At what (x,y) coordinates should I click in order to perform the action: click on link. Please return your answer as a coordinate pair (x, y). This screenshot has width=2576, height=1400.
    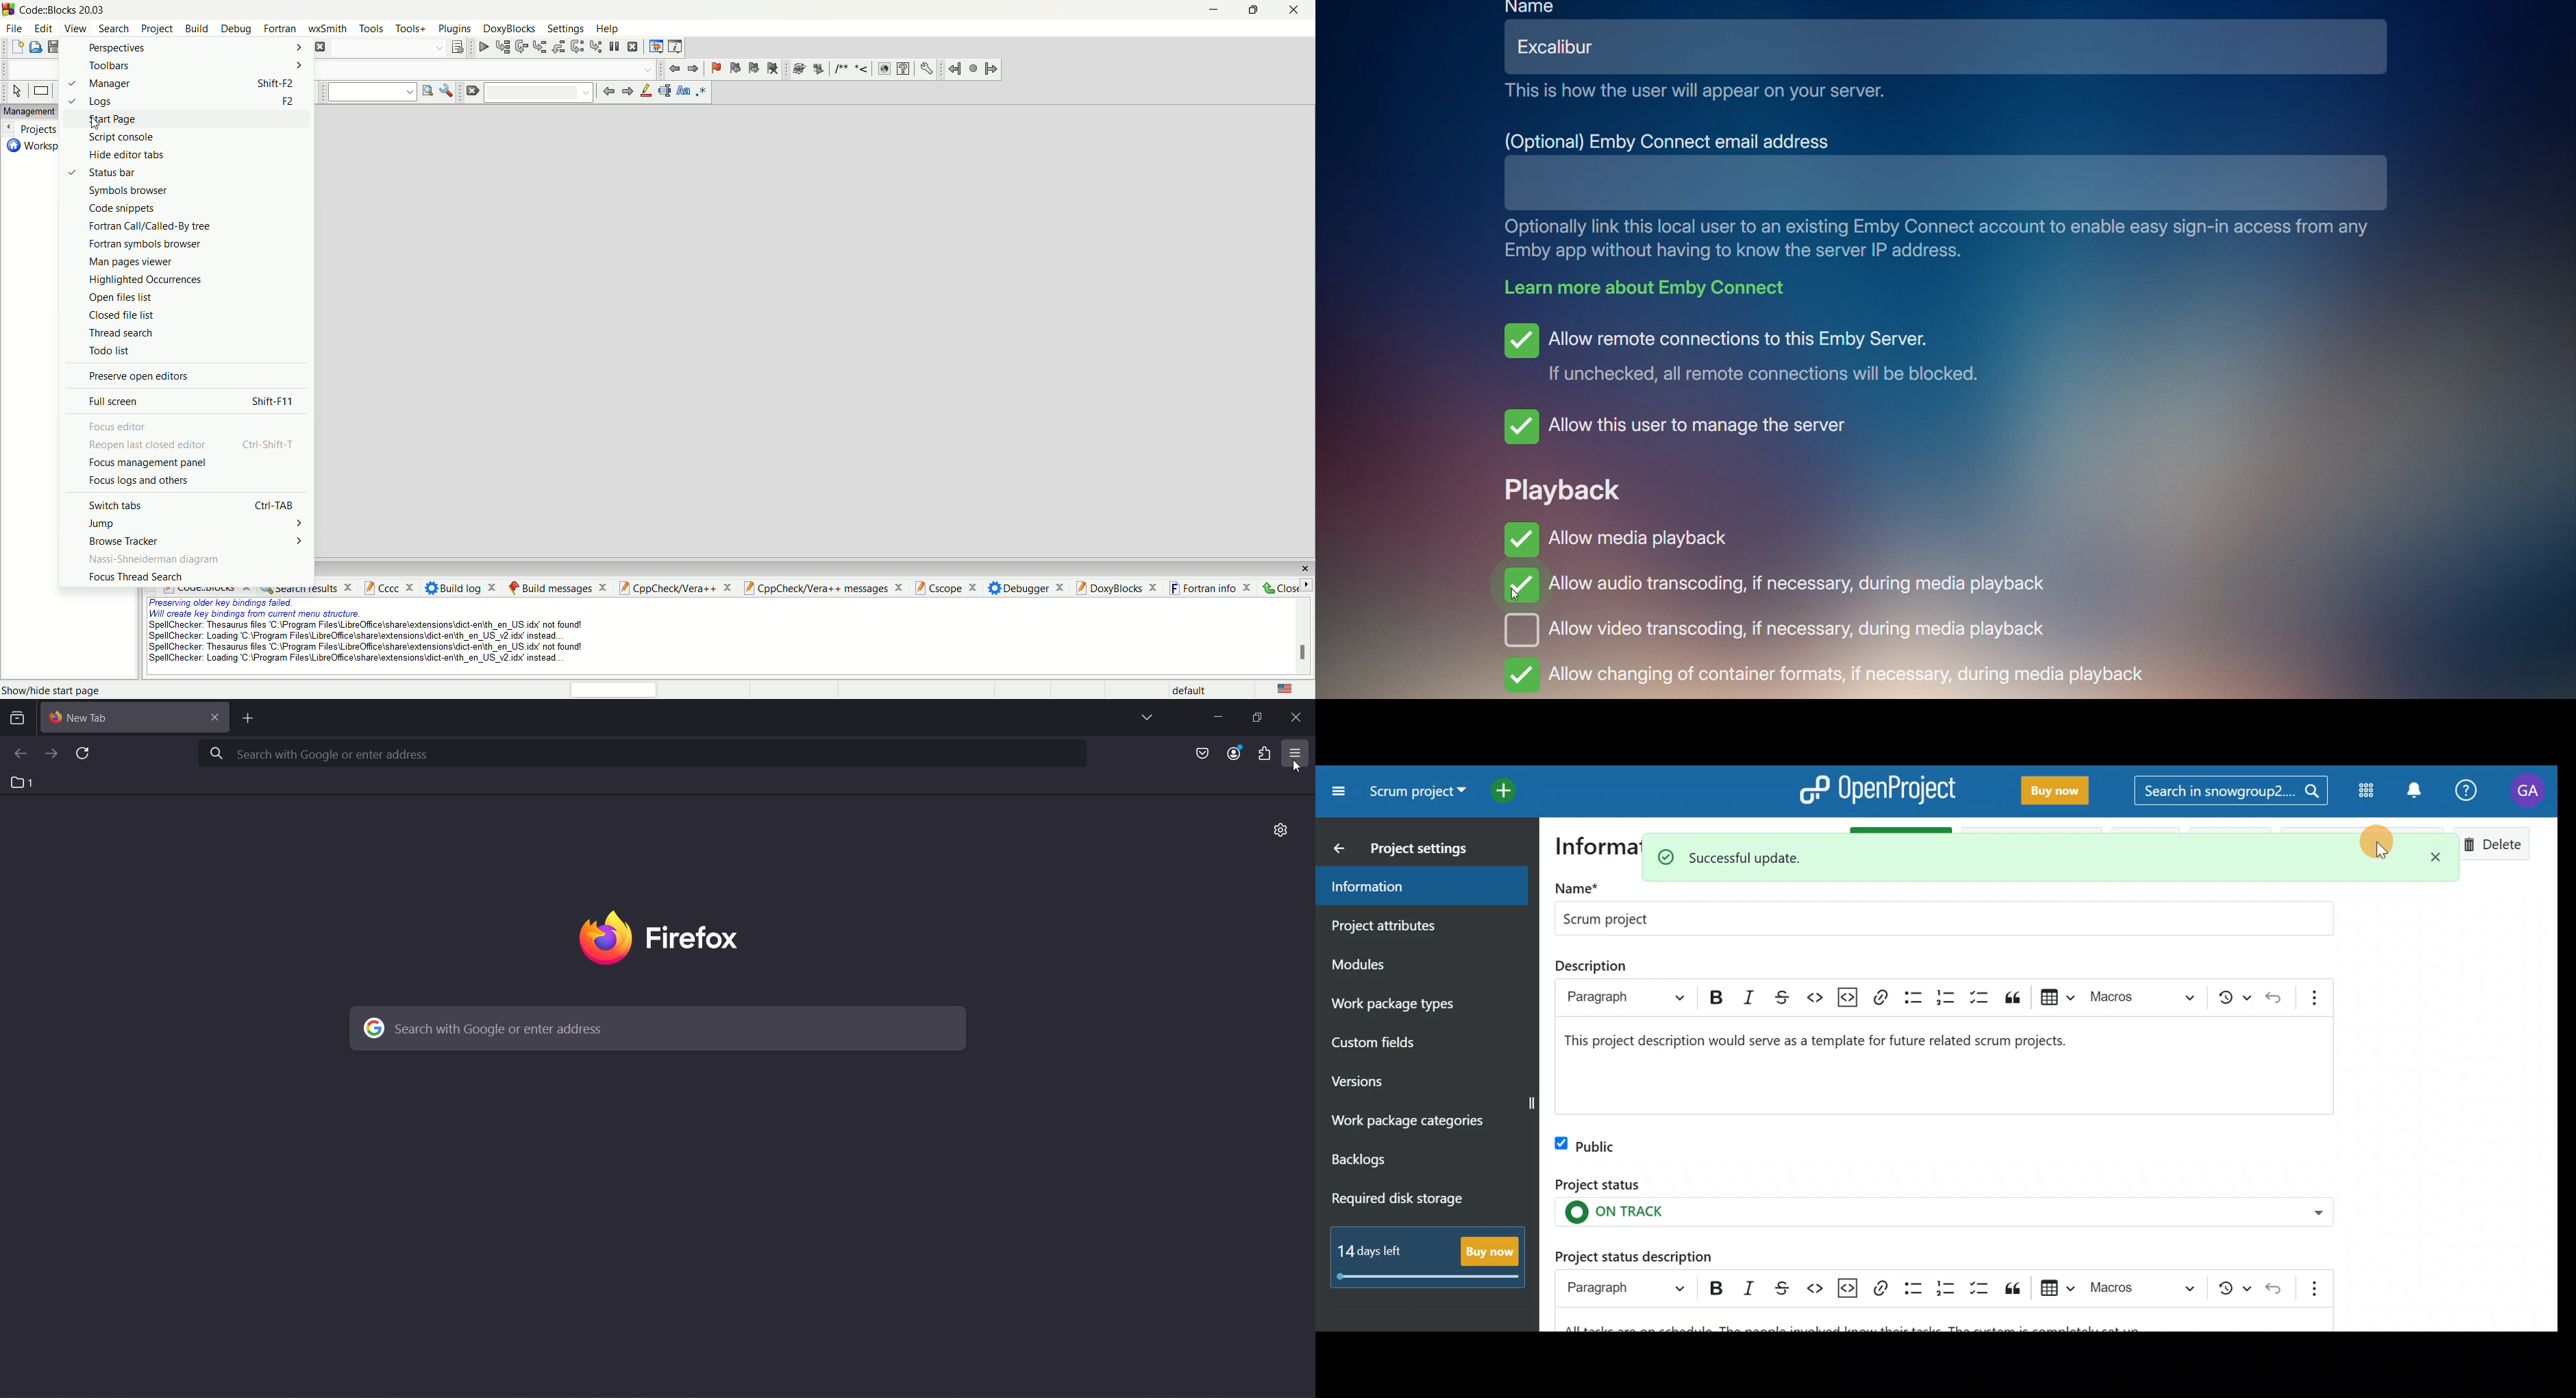
    Looking at the image, I should click on (1881, 997).